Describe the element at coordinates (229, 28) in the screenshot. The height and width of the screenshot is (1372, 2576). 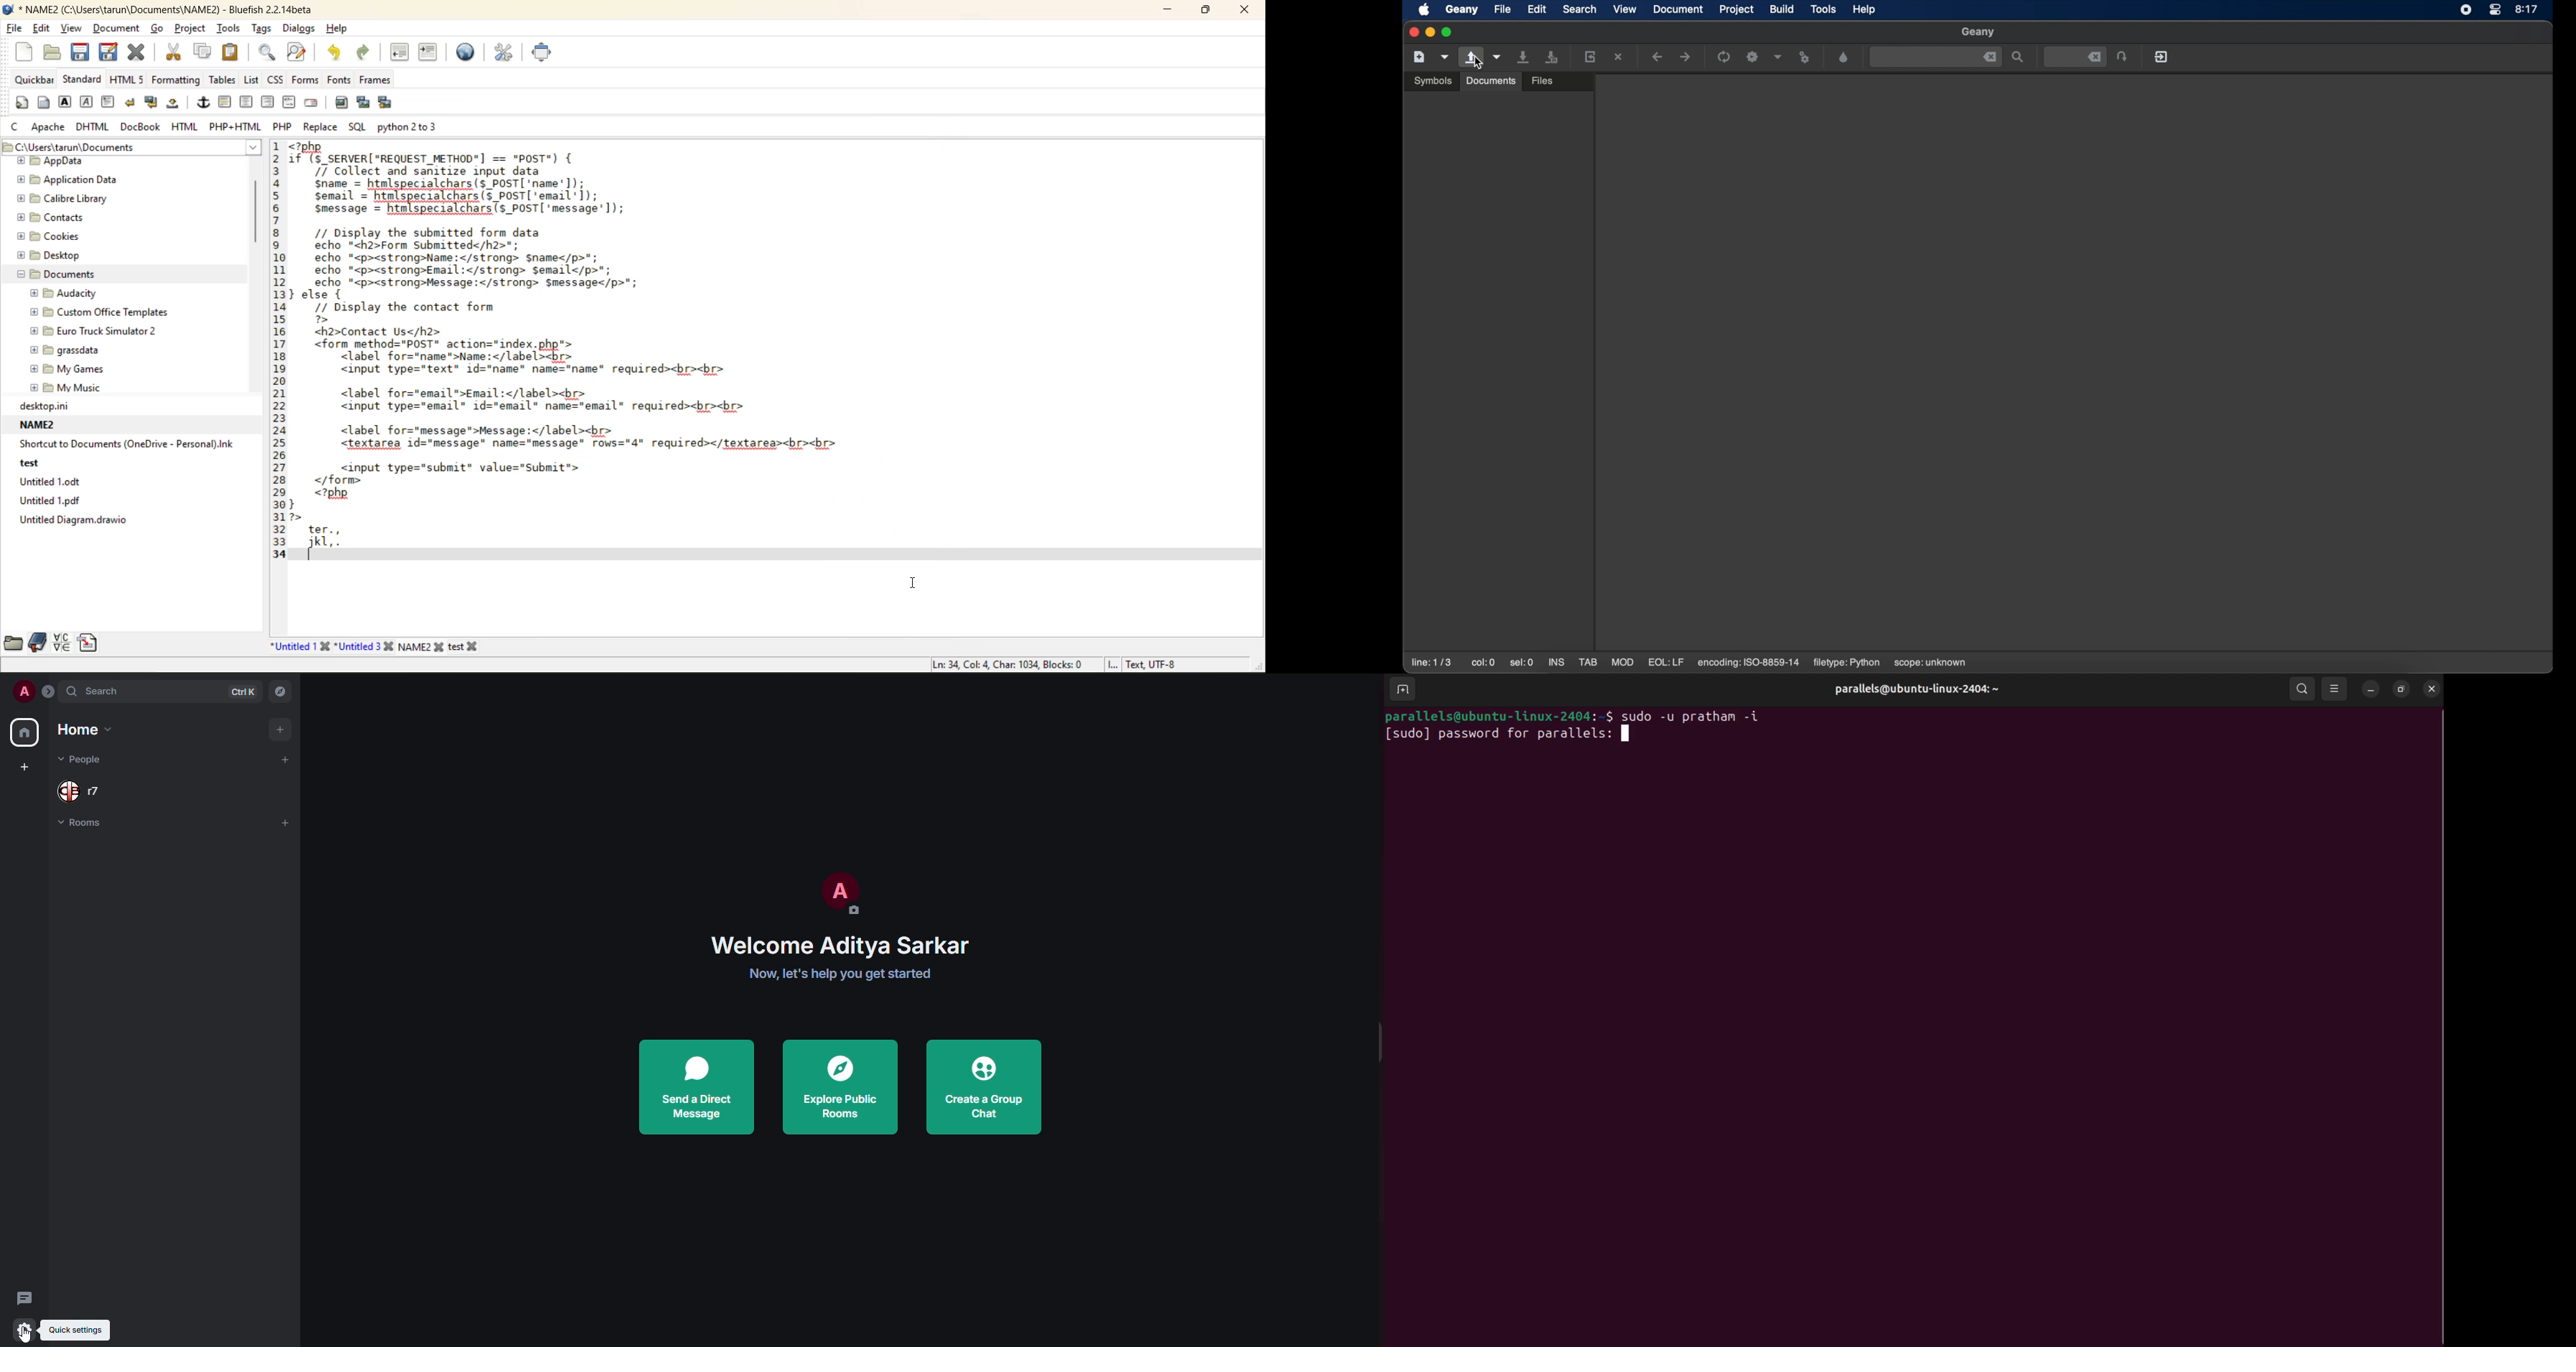
I see `tools` at that location.